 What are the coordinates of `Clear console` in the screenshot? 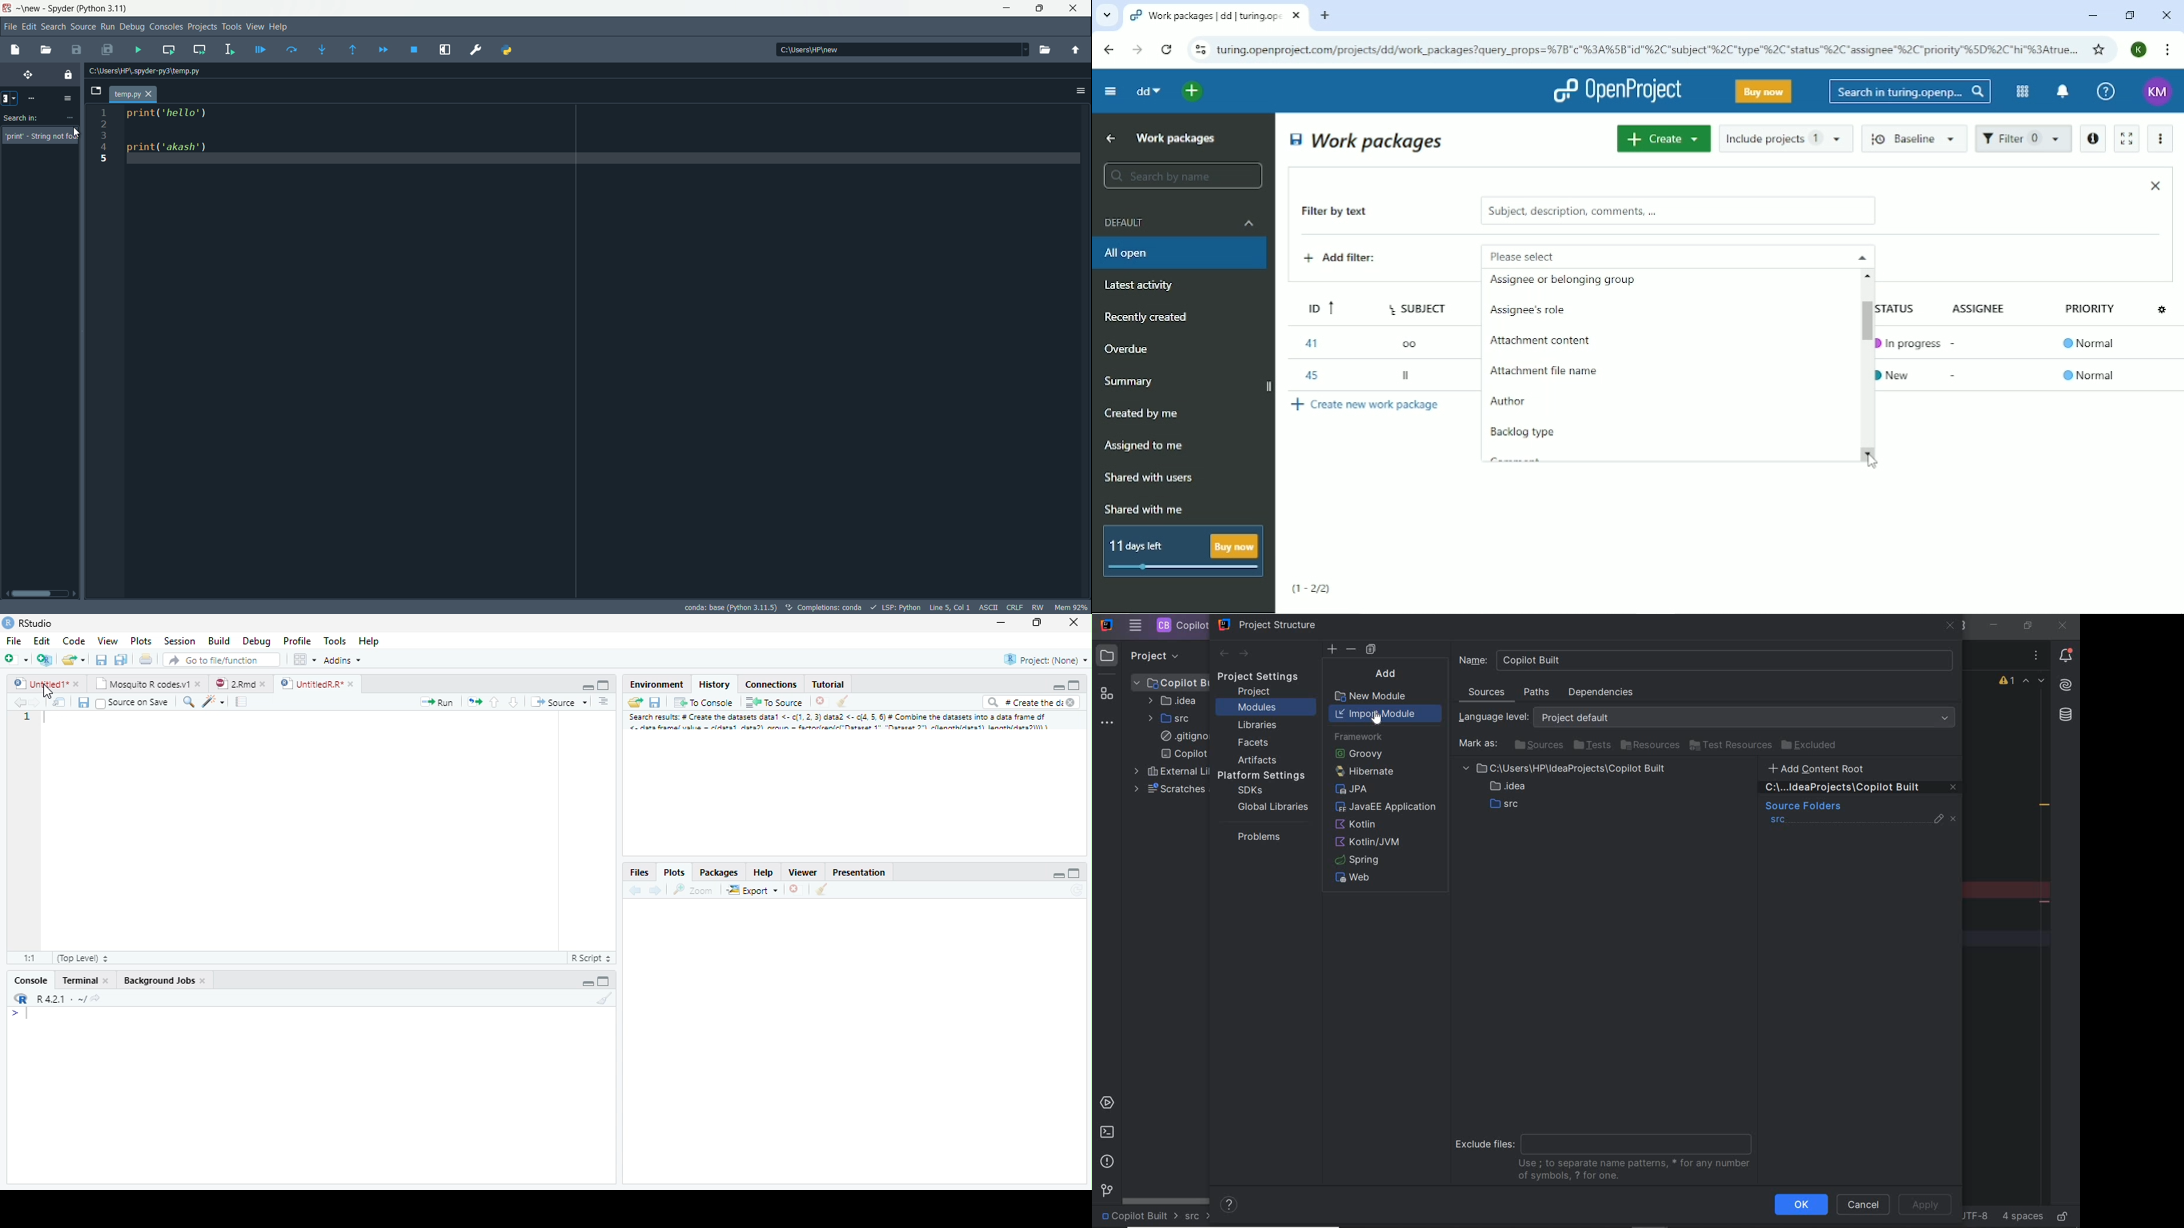 It's located at (845, 703).